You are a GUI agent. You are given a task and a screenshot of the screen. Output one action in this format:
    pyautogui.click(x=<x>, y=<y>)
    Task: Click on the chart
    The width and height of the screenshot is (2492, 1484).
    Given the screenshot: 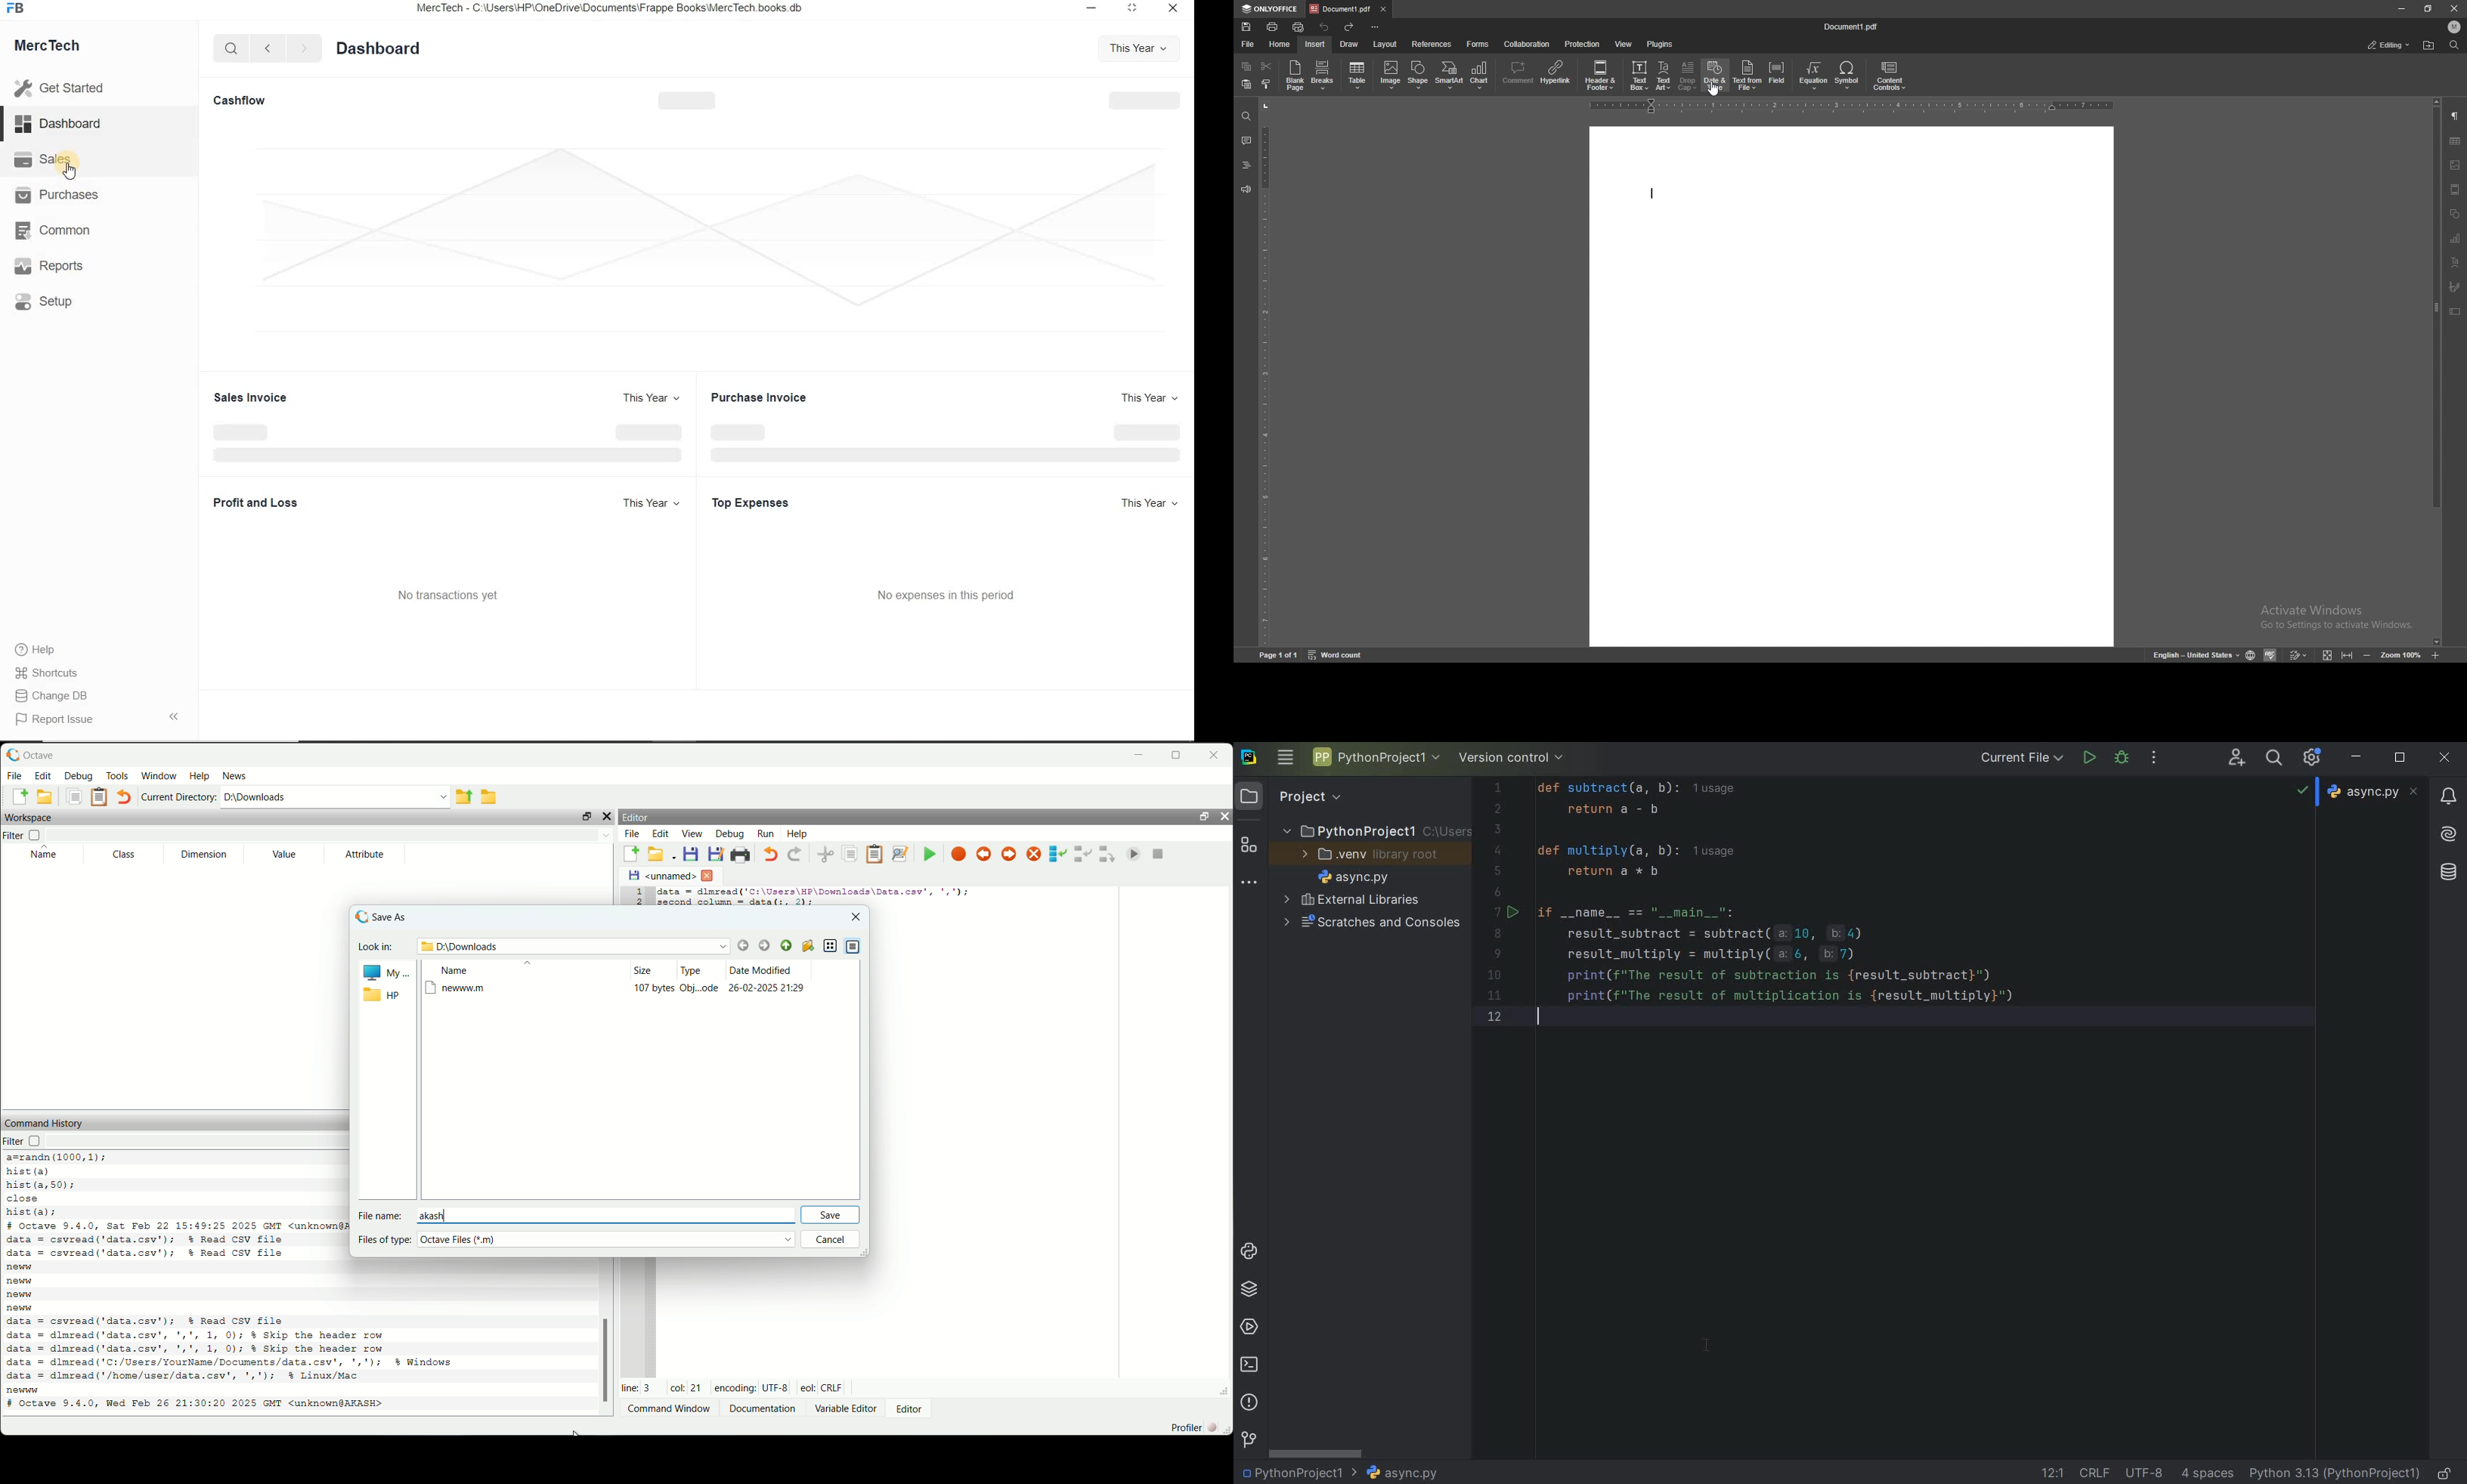 What is the action you would take?
    pyautogui.click(x=2456, y=240)
    